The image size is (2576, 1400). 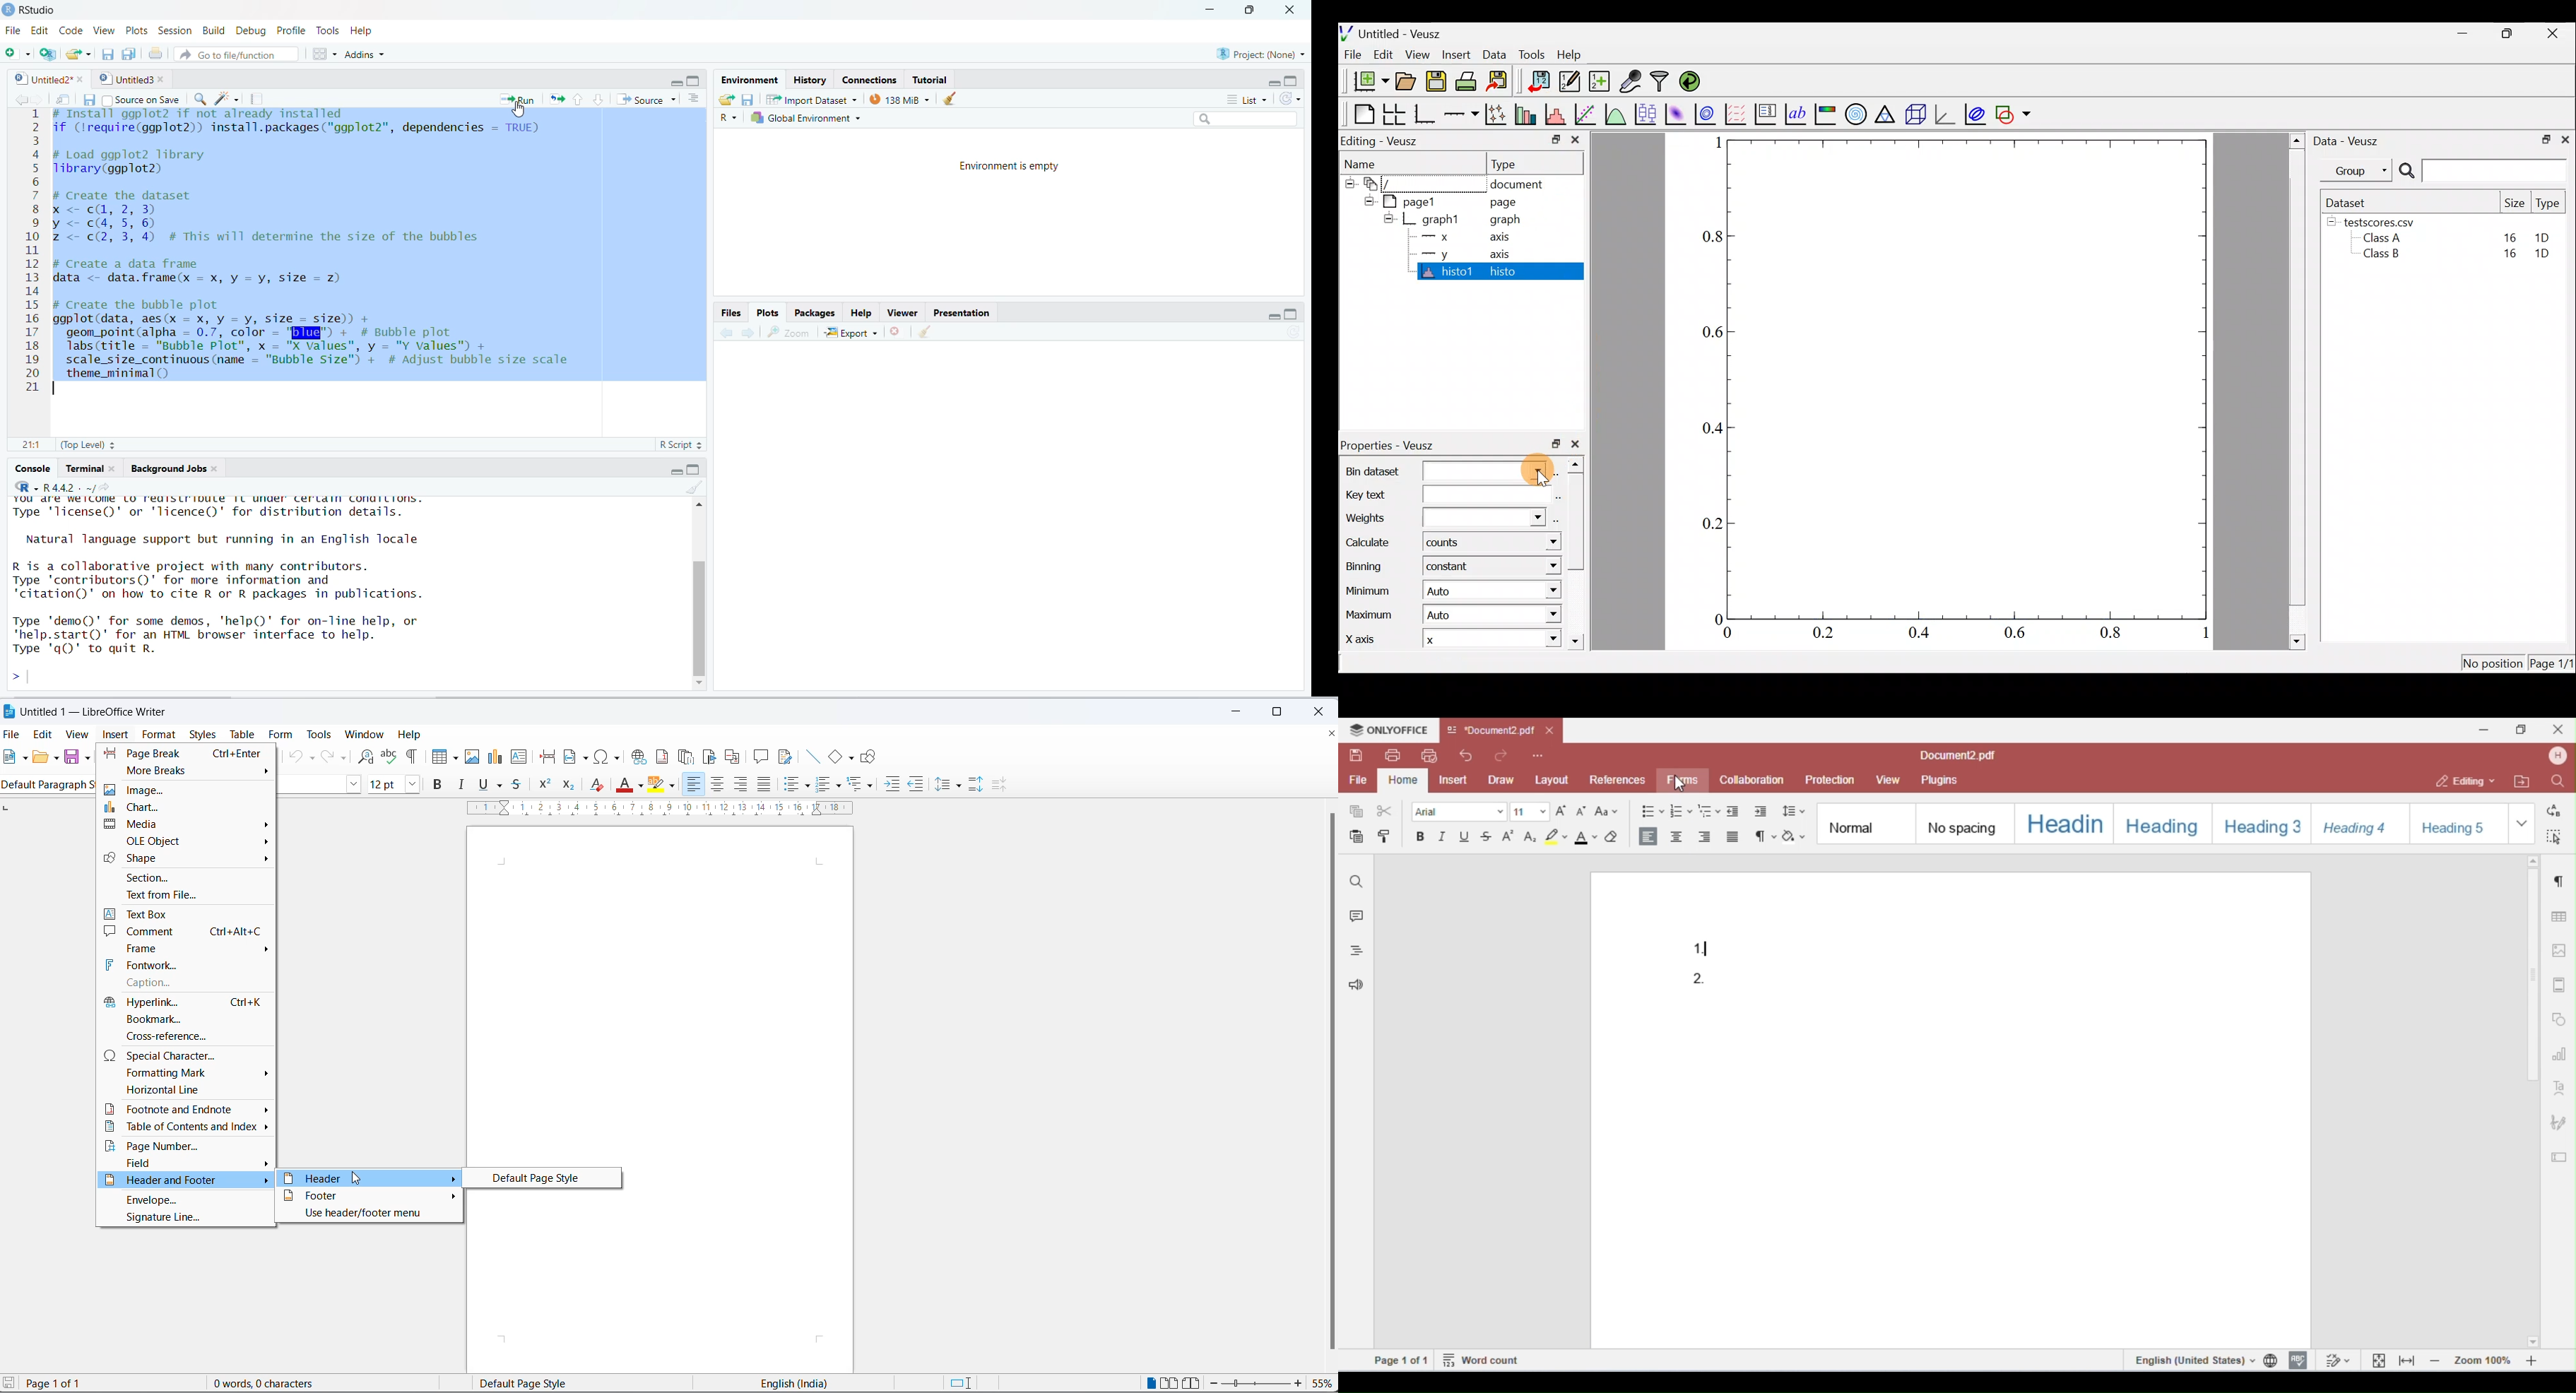 What do you see at coordinates (695, 96) in the screenshot?
I see `show documents lines` at bounding box center [695, 96].